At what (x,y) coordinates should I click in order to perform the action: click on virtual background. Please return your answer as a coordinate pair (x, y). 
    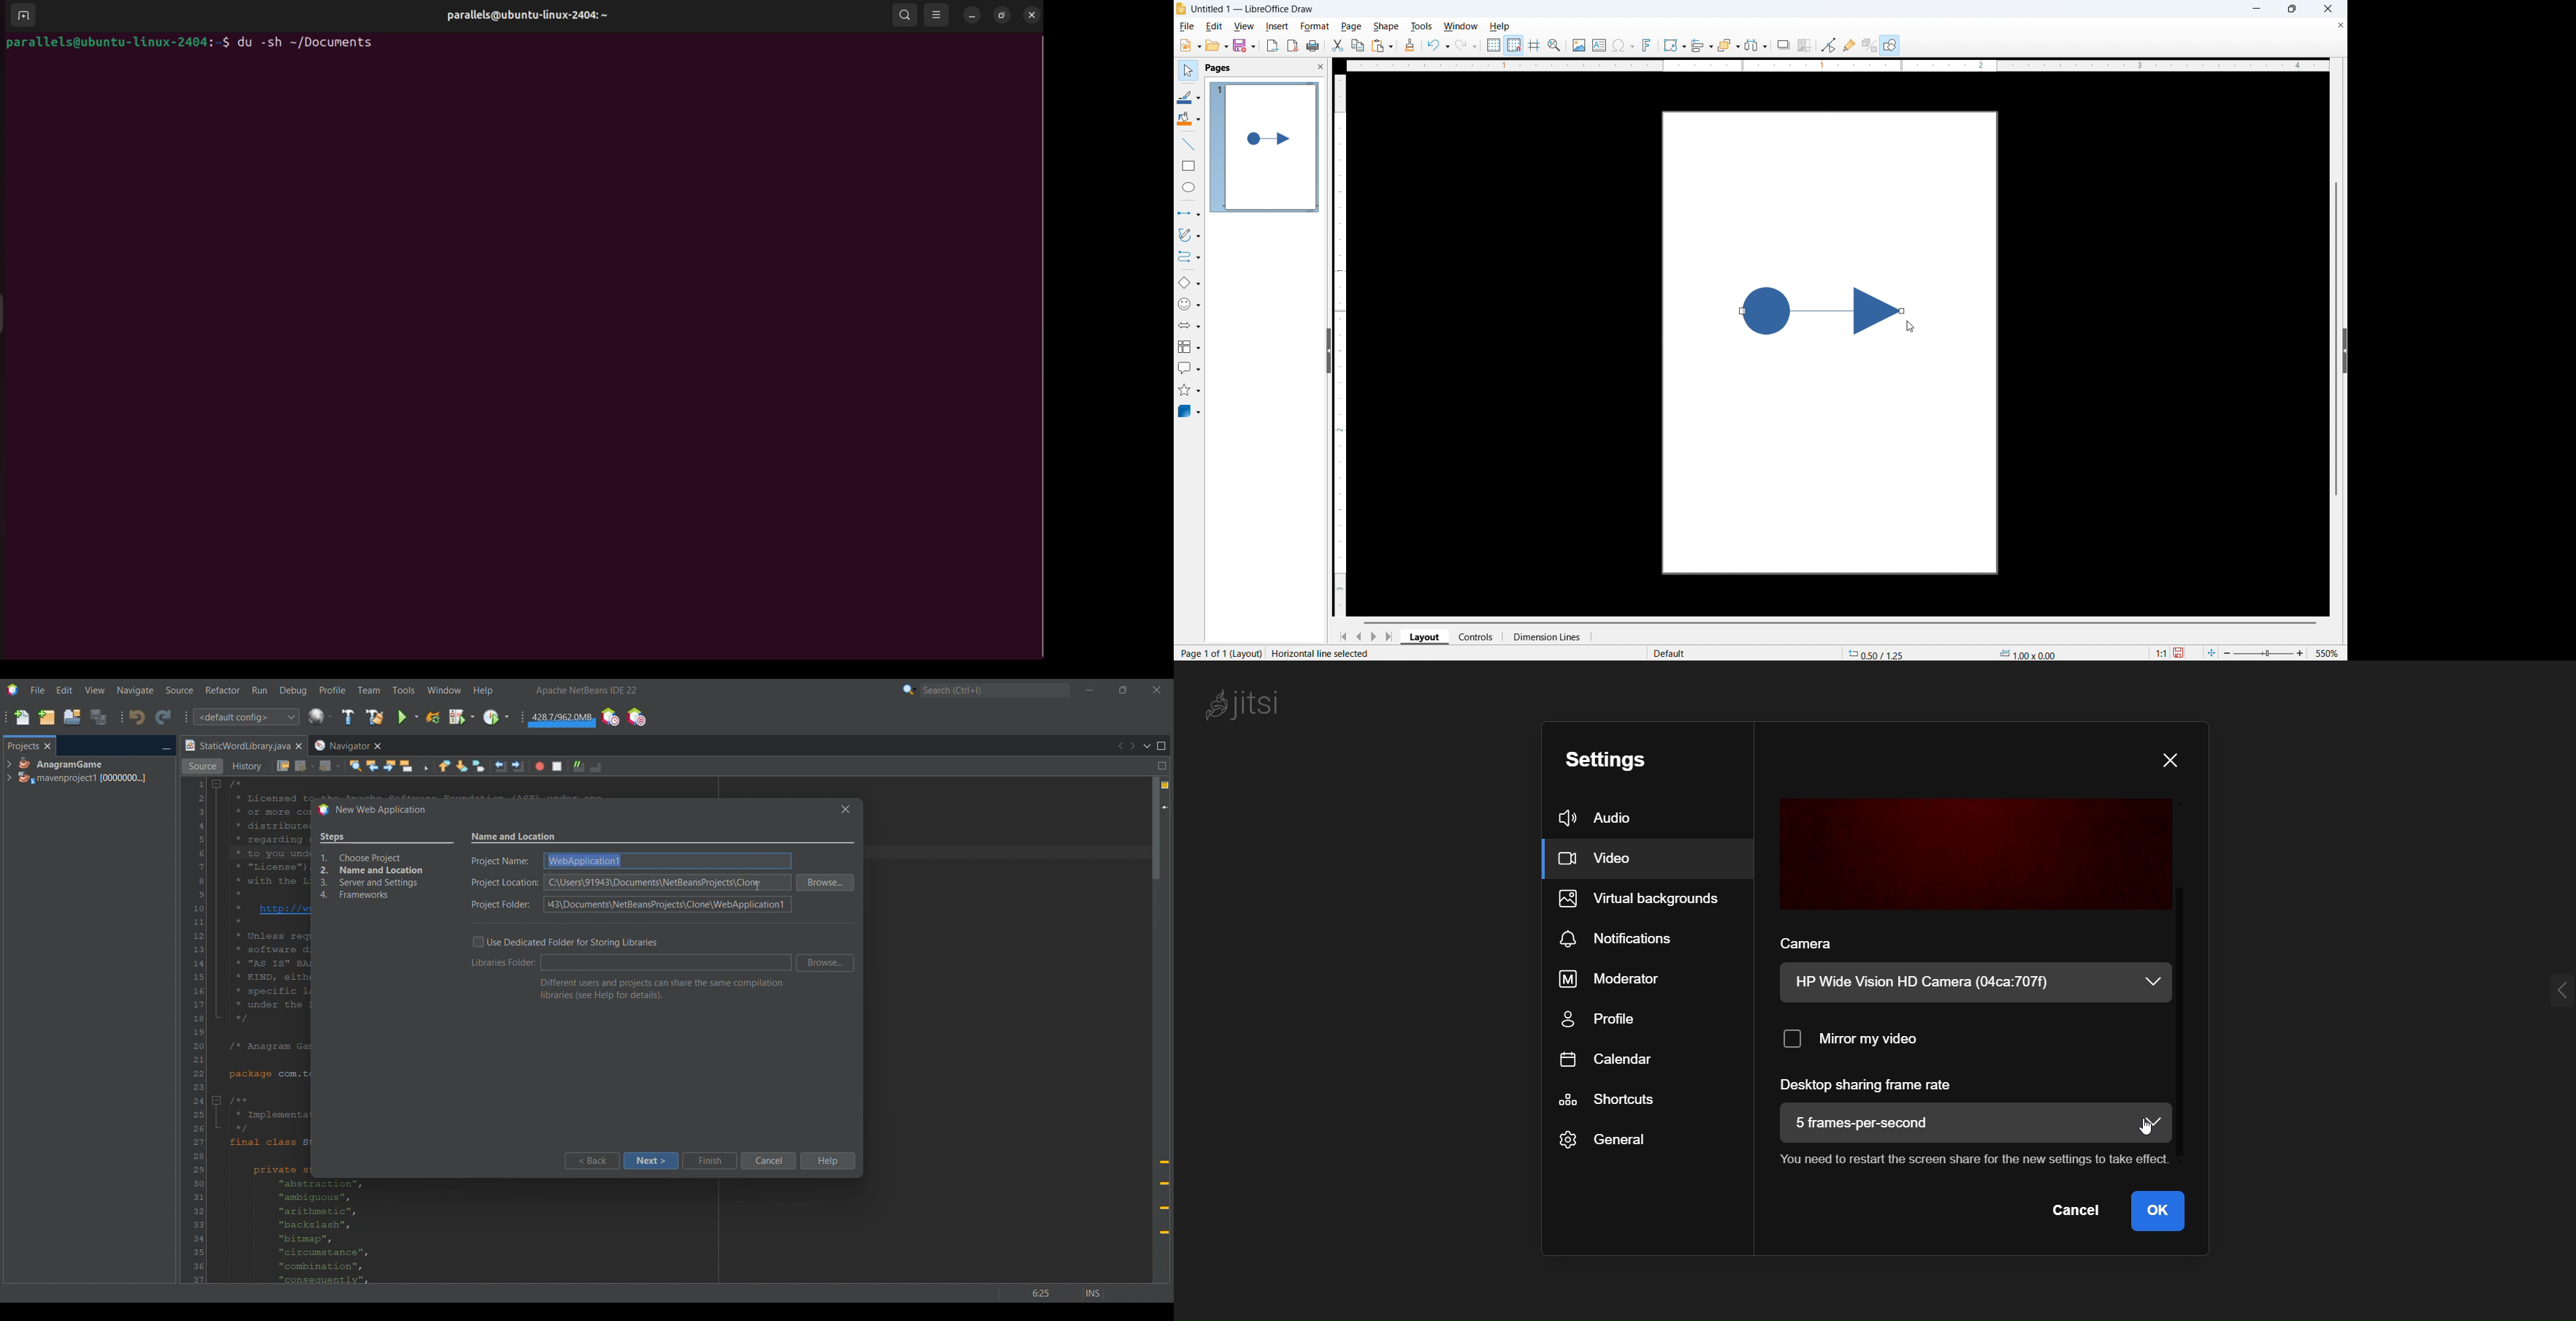
    Looking at the image, I should click on (1648, 901).